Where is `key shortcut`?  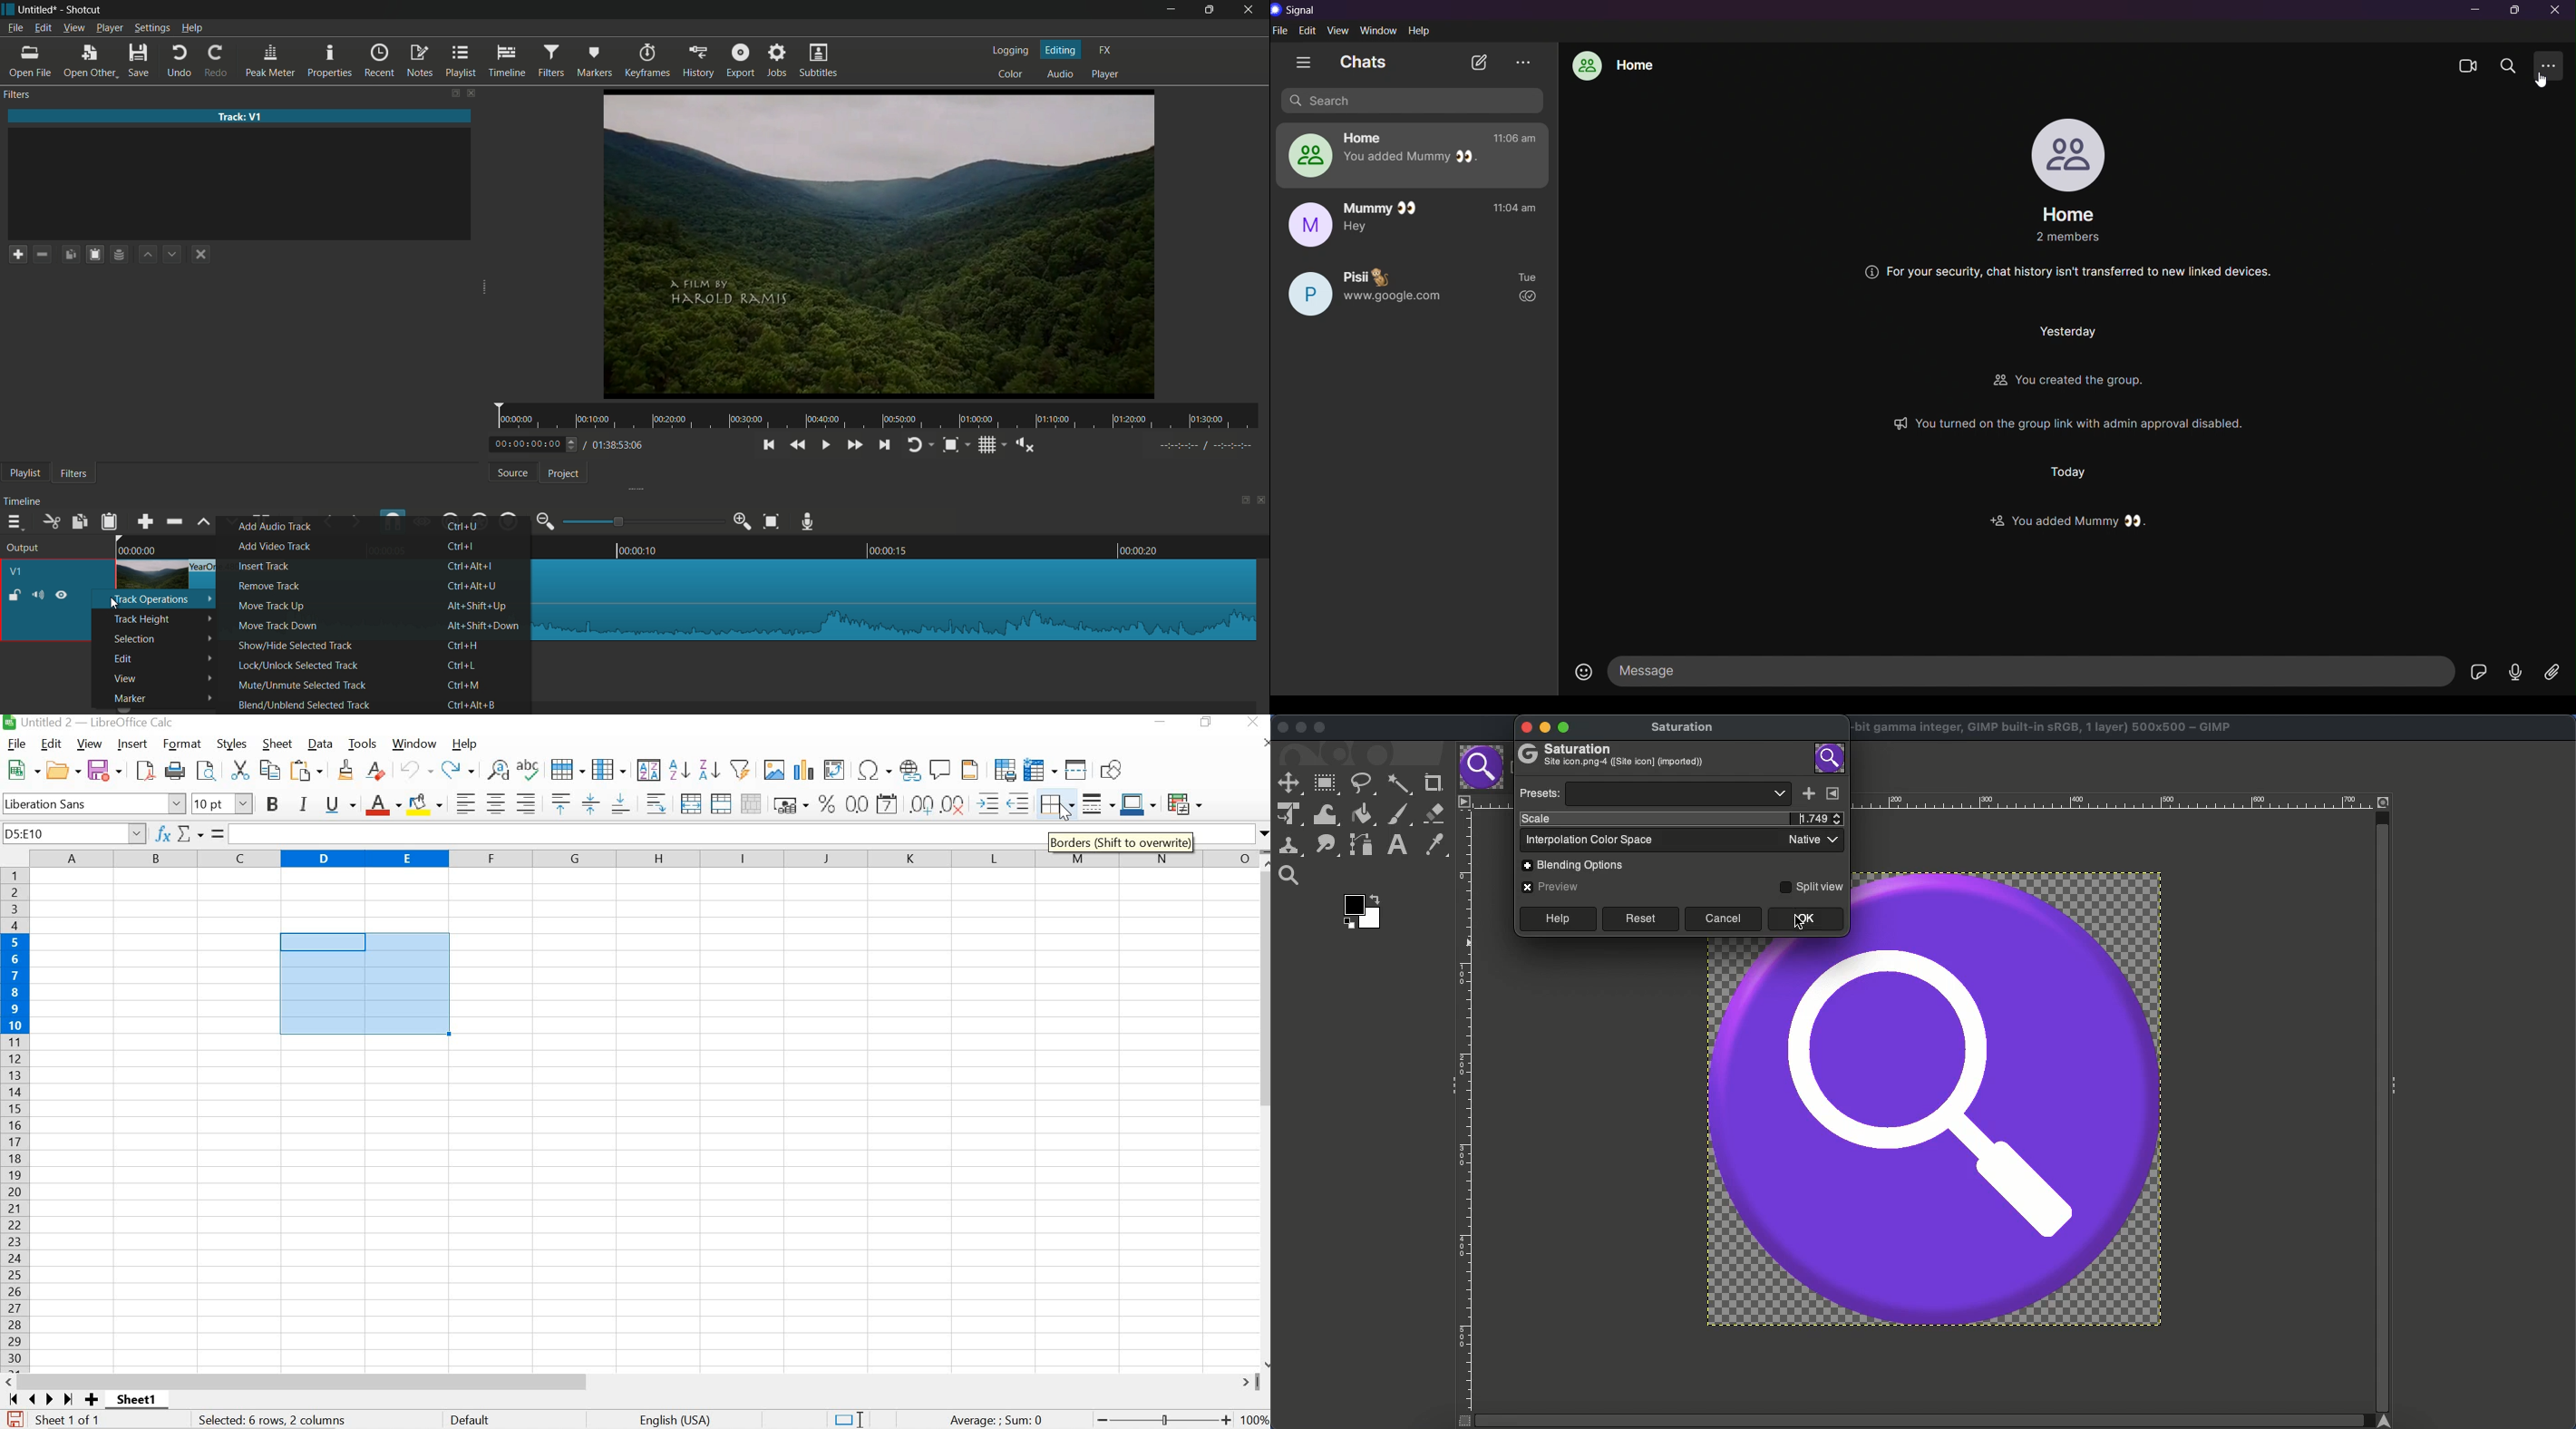 key shortcut is located at coordinates (464, 686).